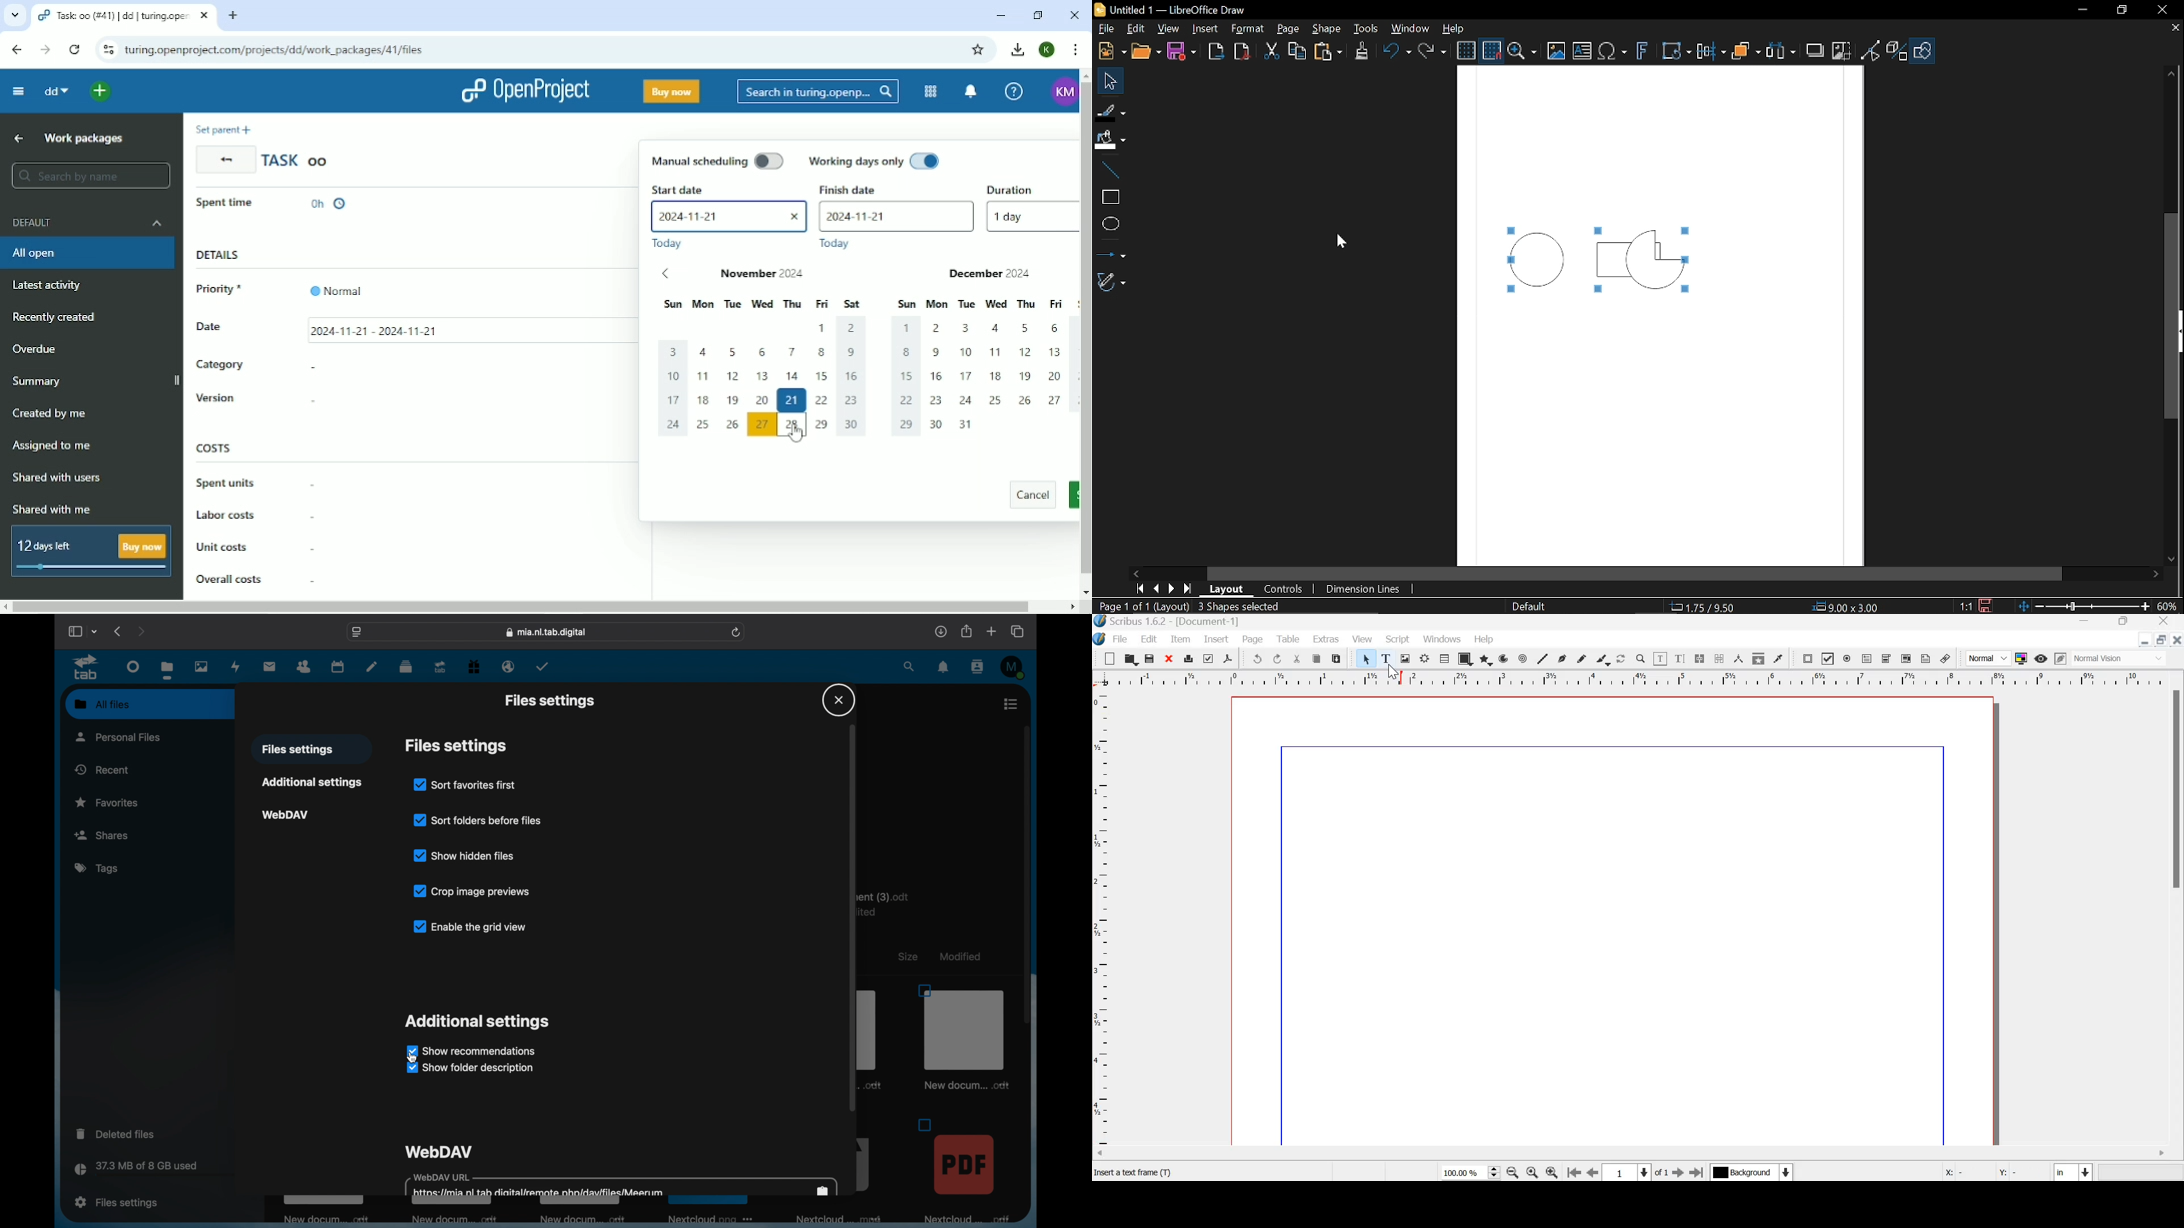 The width and height of the screenshot is (2184, 1232). I want to click on Export as pdf, so click(1241, 52).